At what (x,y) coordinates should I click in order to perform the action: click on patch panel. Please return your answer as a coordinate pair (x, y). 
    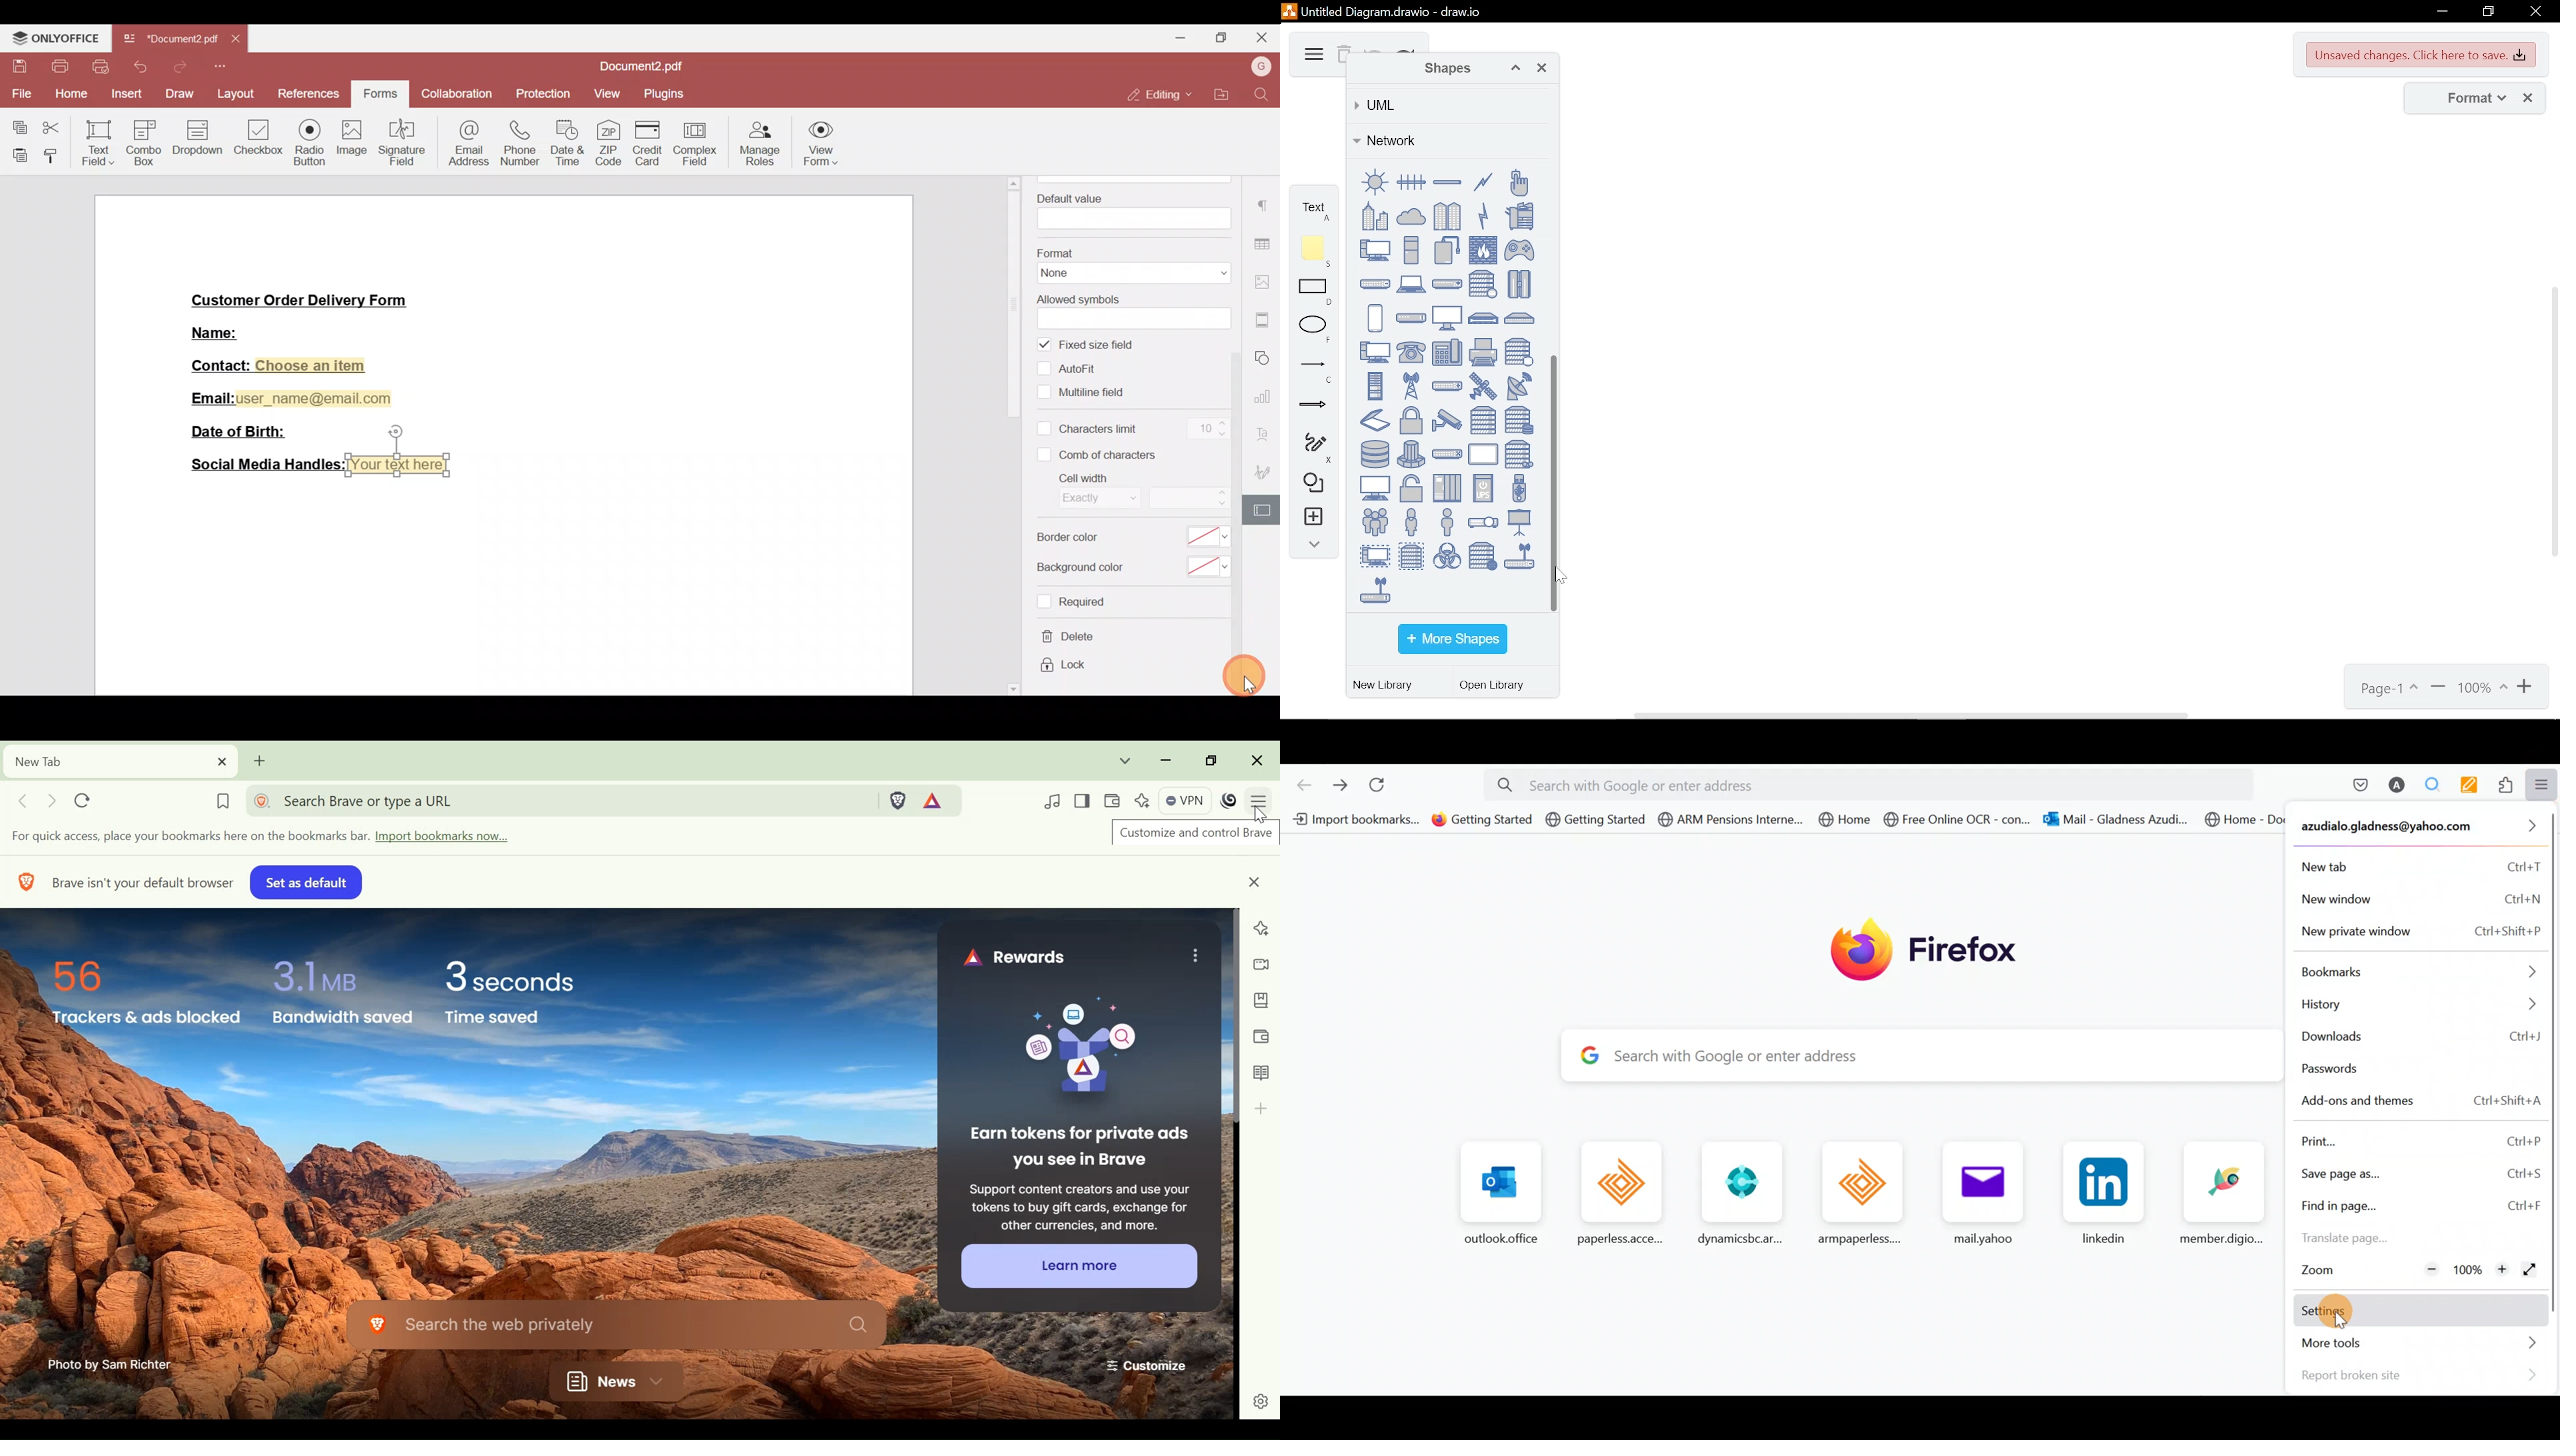
    Looking at the image, I should click on (1519, 318).